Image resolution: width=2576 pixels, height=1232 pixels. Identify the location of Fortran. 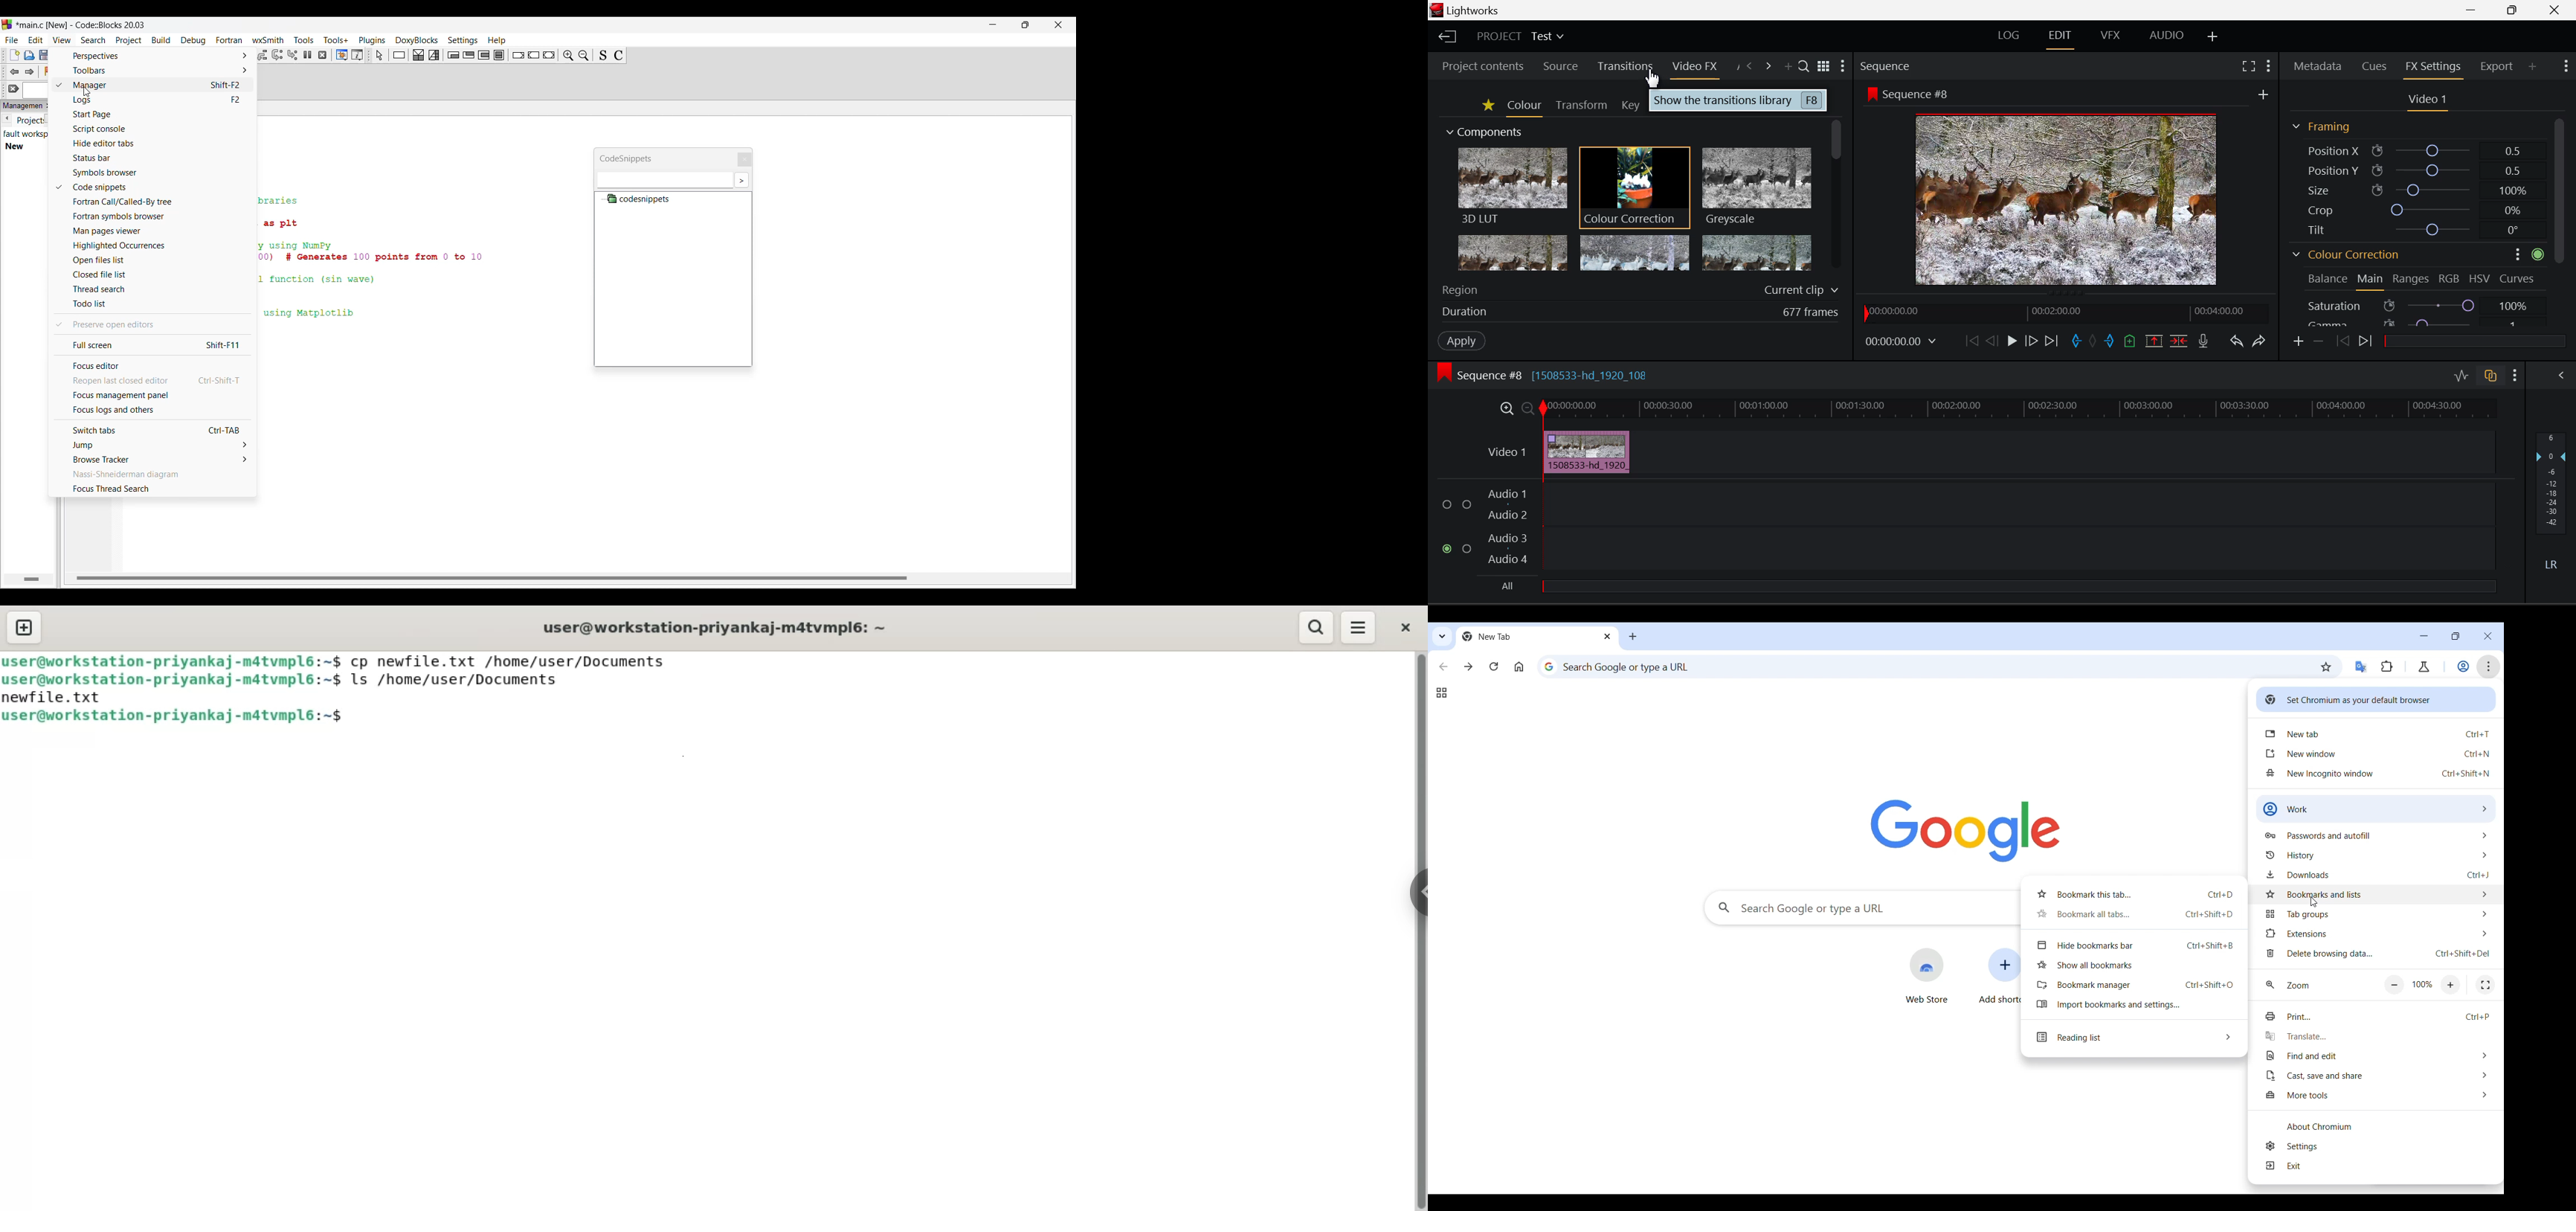
(229, 40).